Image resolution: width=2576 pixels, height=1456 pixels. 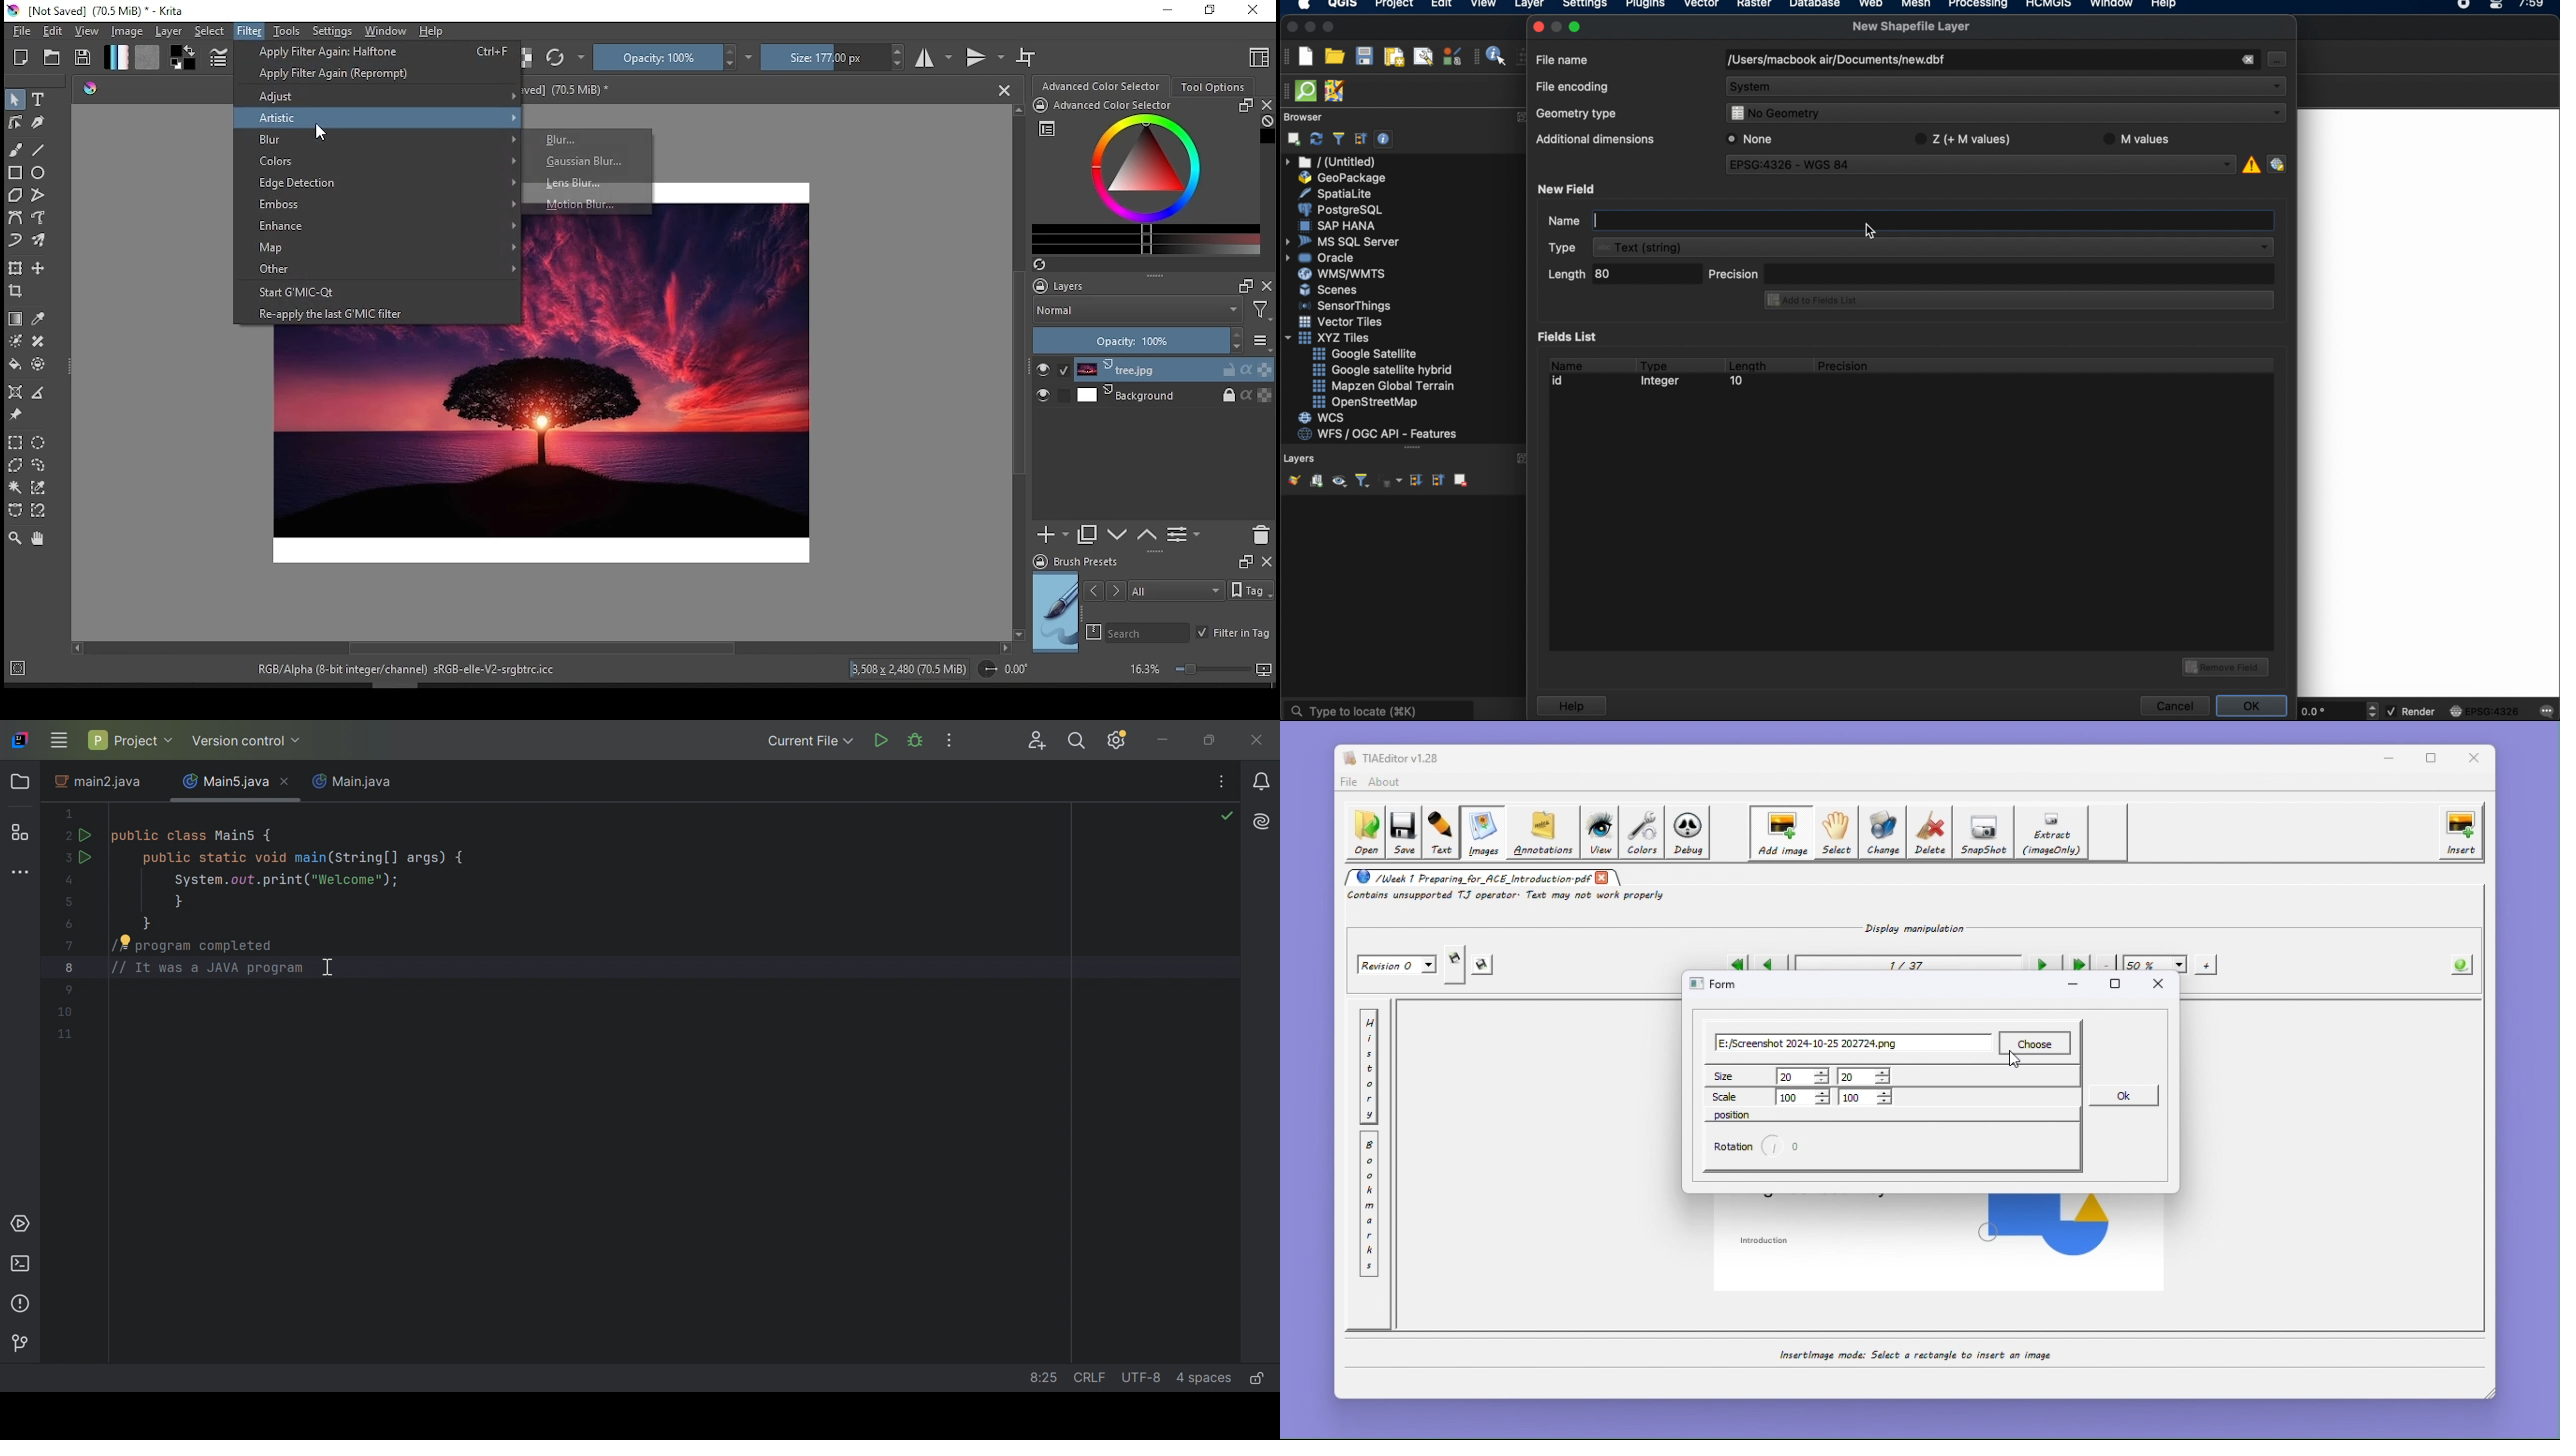 What do you see at coordinates (116, 57) in the screenshot?
I see `fill gradient tool` at bounding box center [116, 57].